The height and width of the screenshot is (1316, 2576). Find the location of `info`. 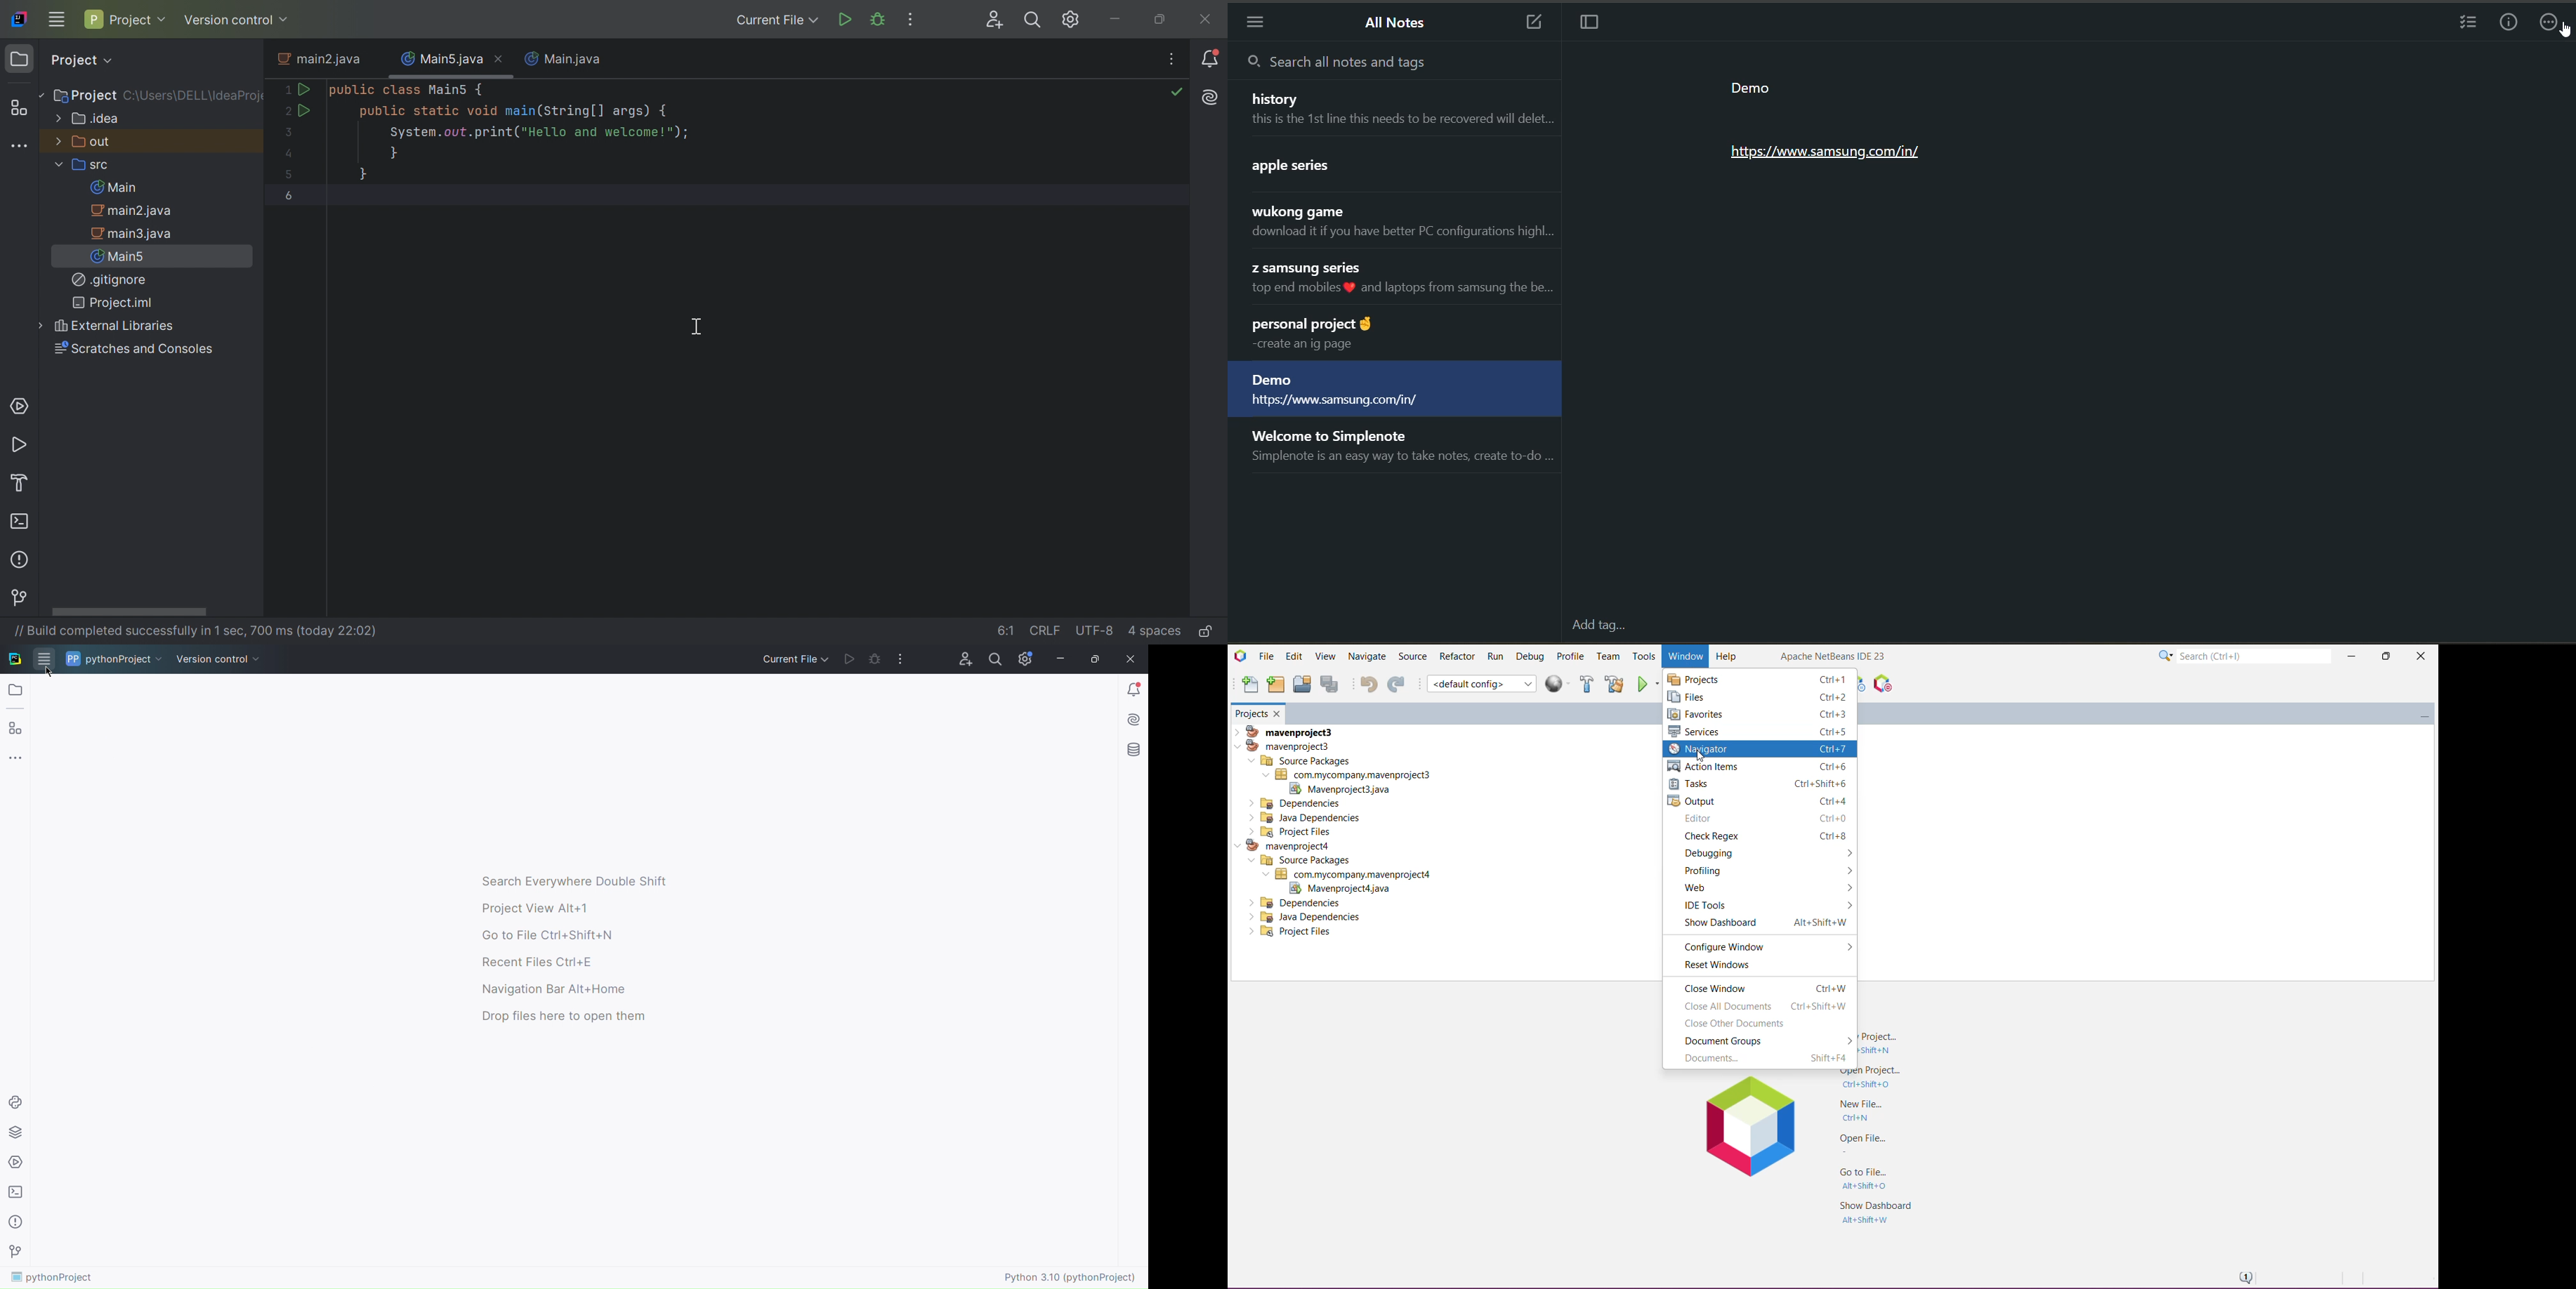

info is located at coordinates (2511, 22).